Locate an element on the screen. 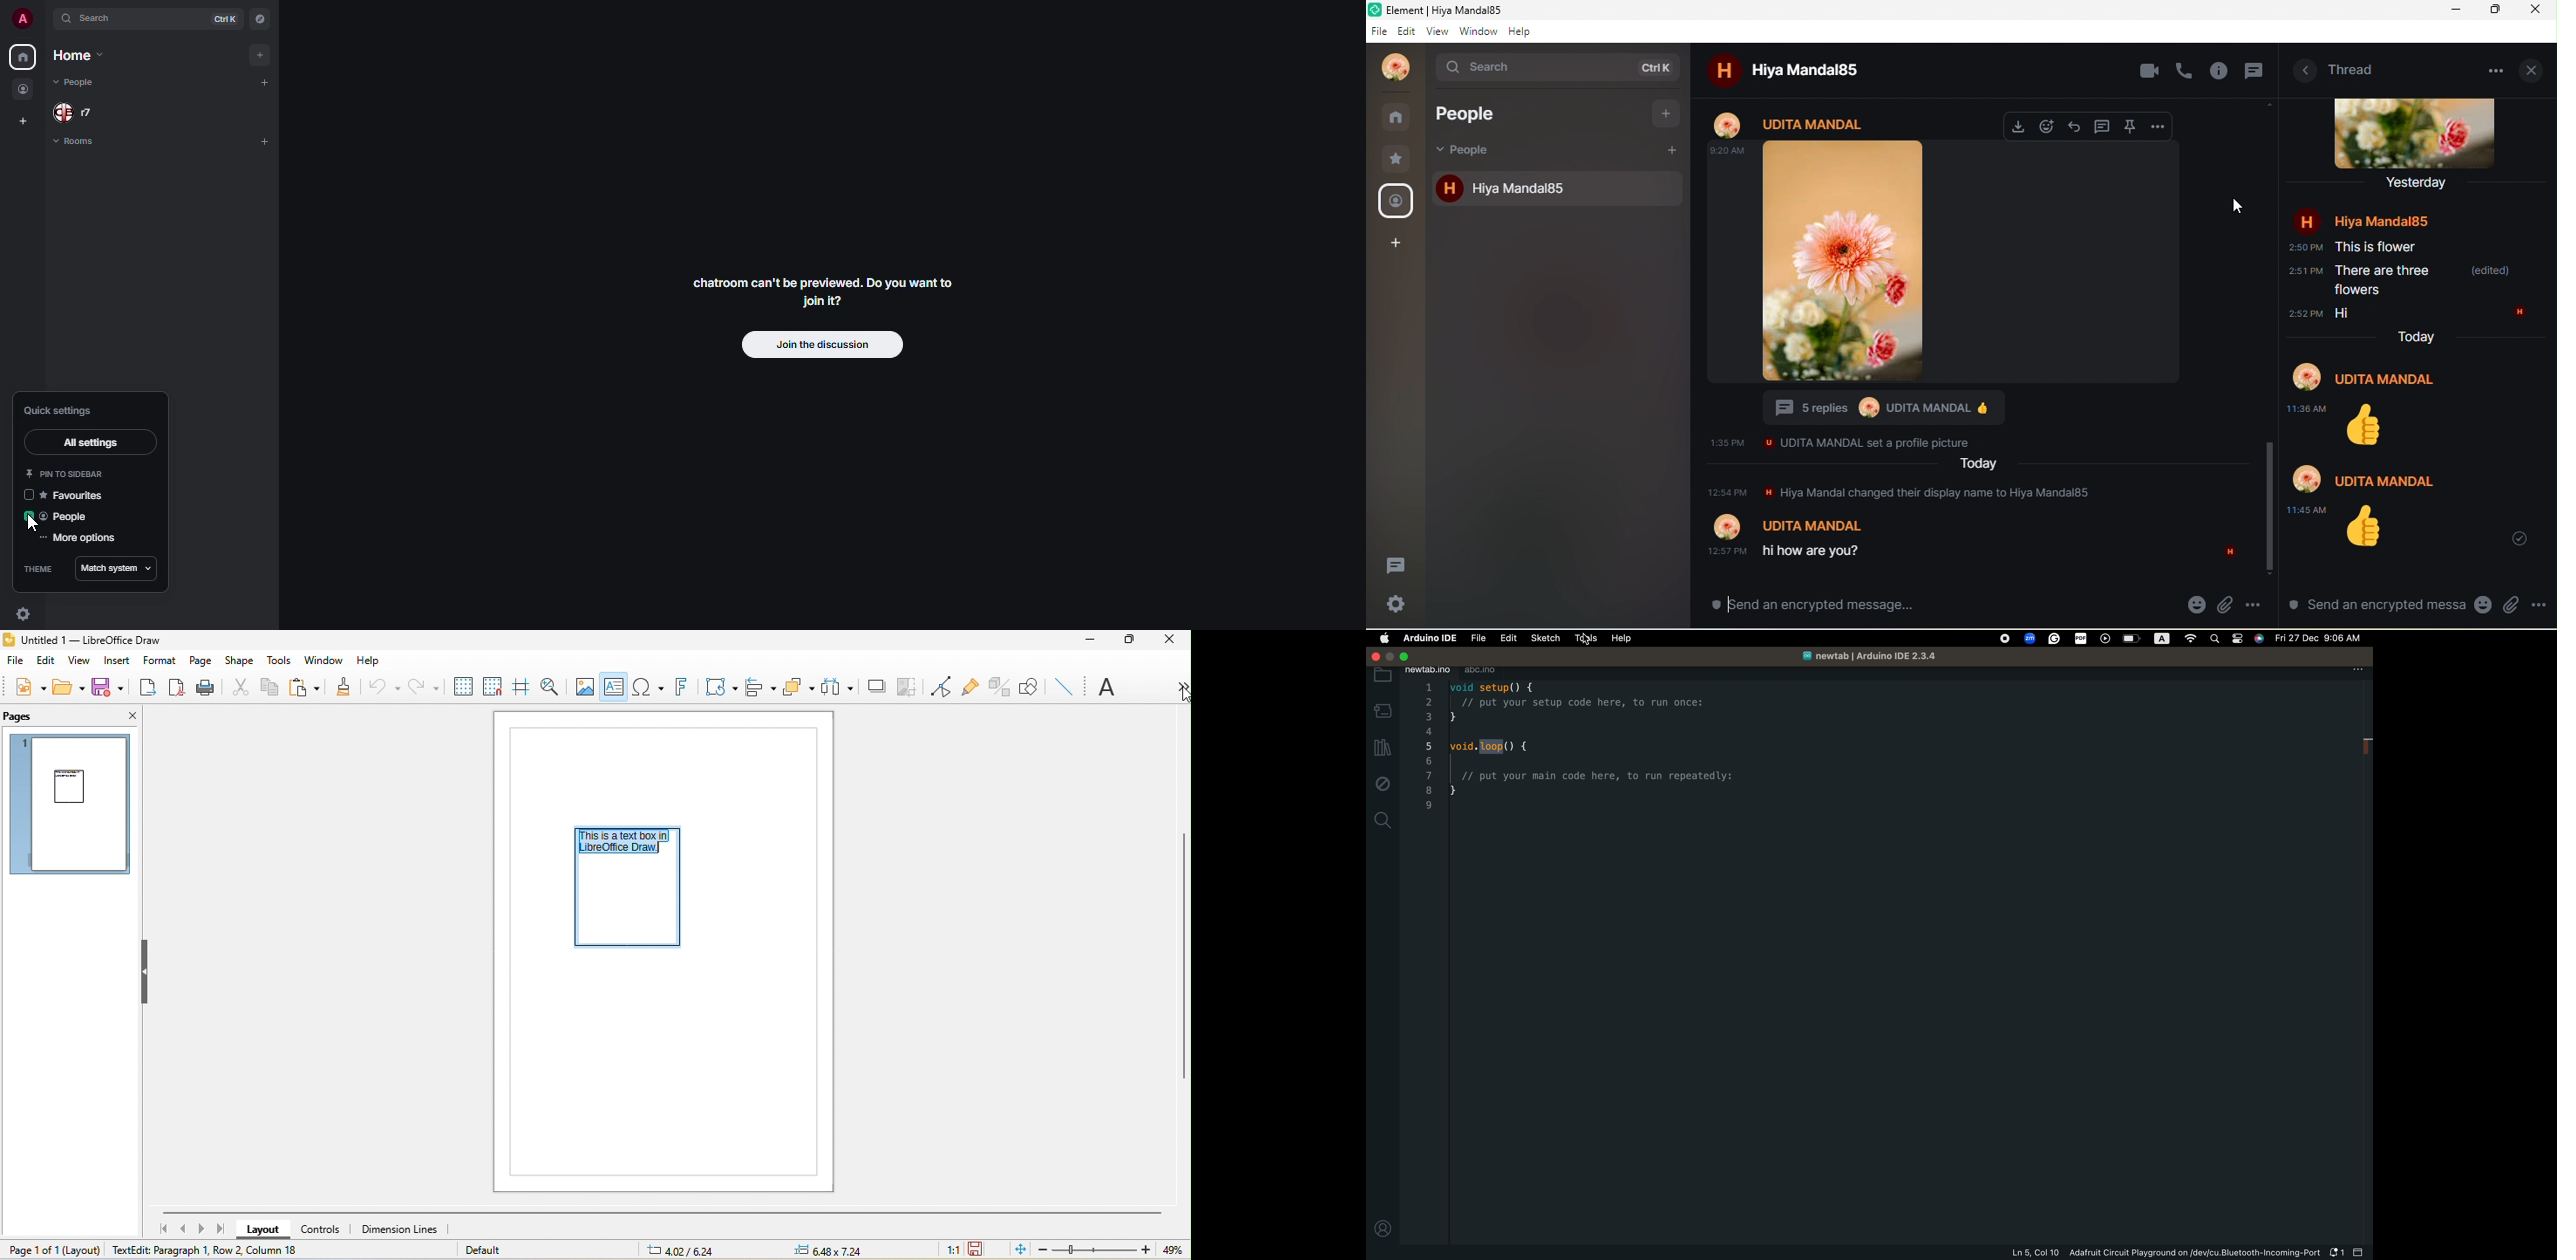 The width and height of the screenshot is (2576, 1260). help is located at coordinates (1526, 31).